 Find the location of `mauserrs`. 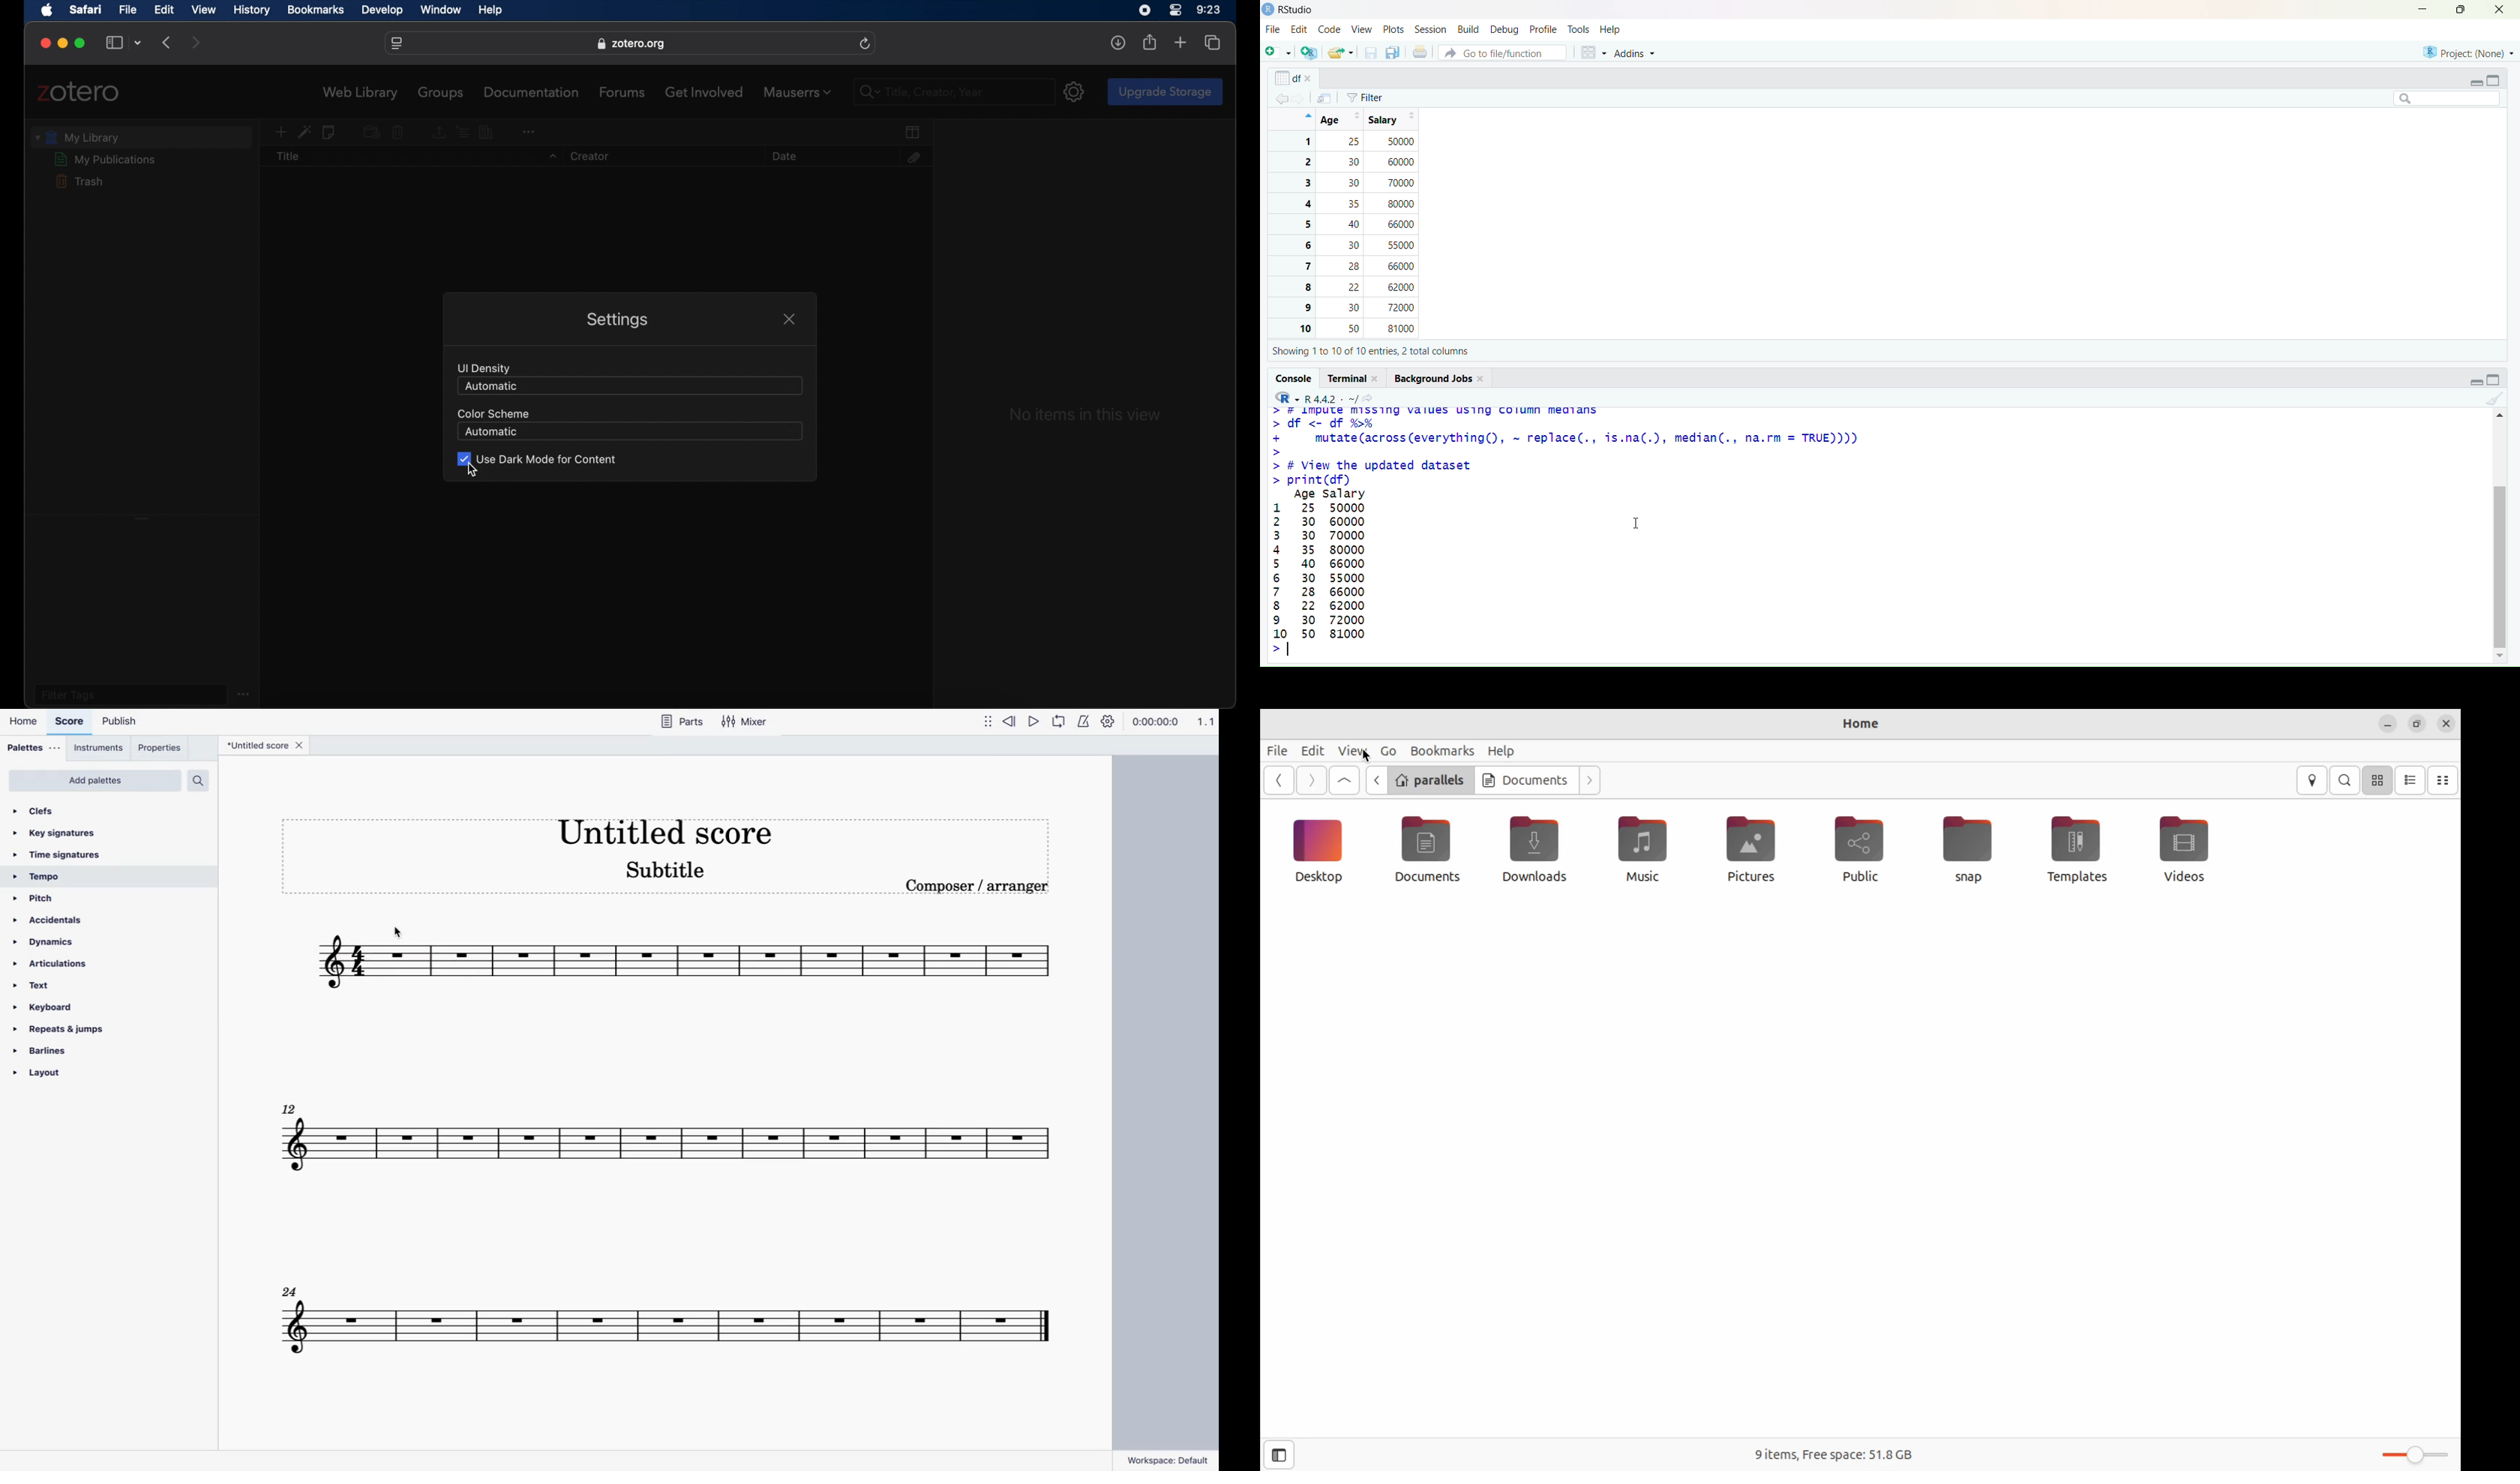

mauserrs is located at coordinates (797, 92).